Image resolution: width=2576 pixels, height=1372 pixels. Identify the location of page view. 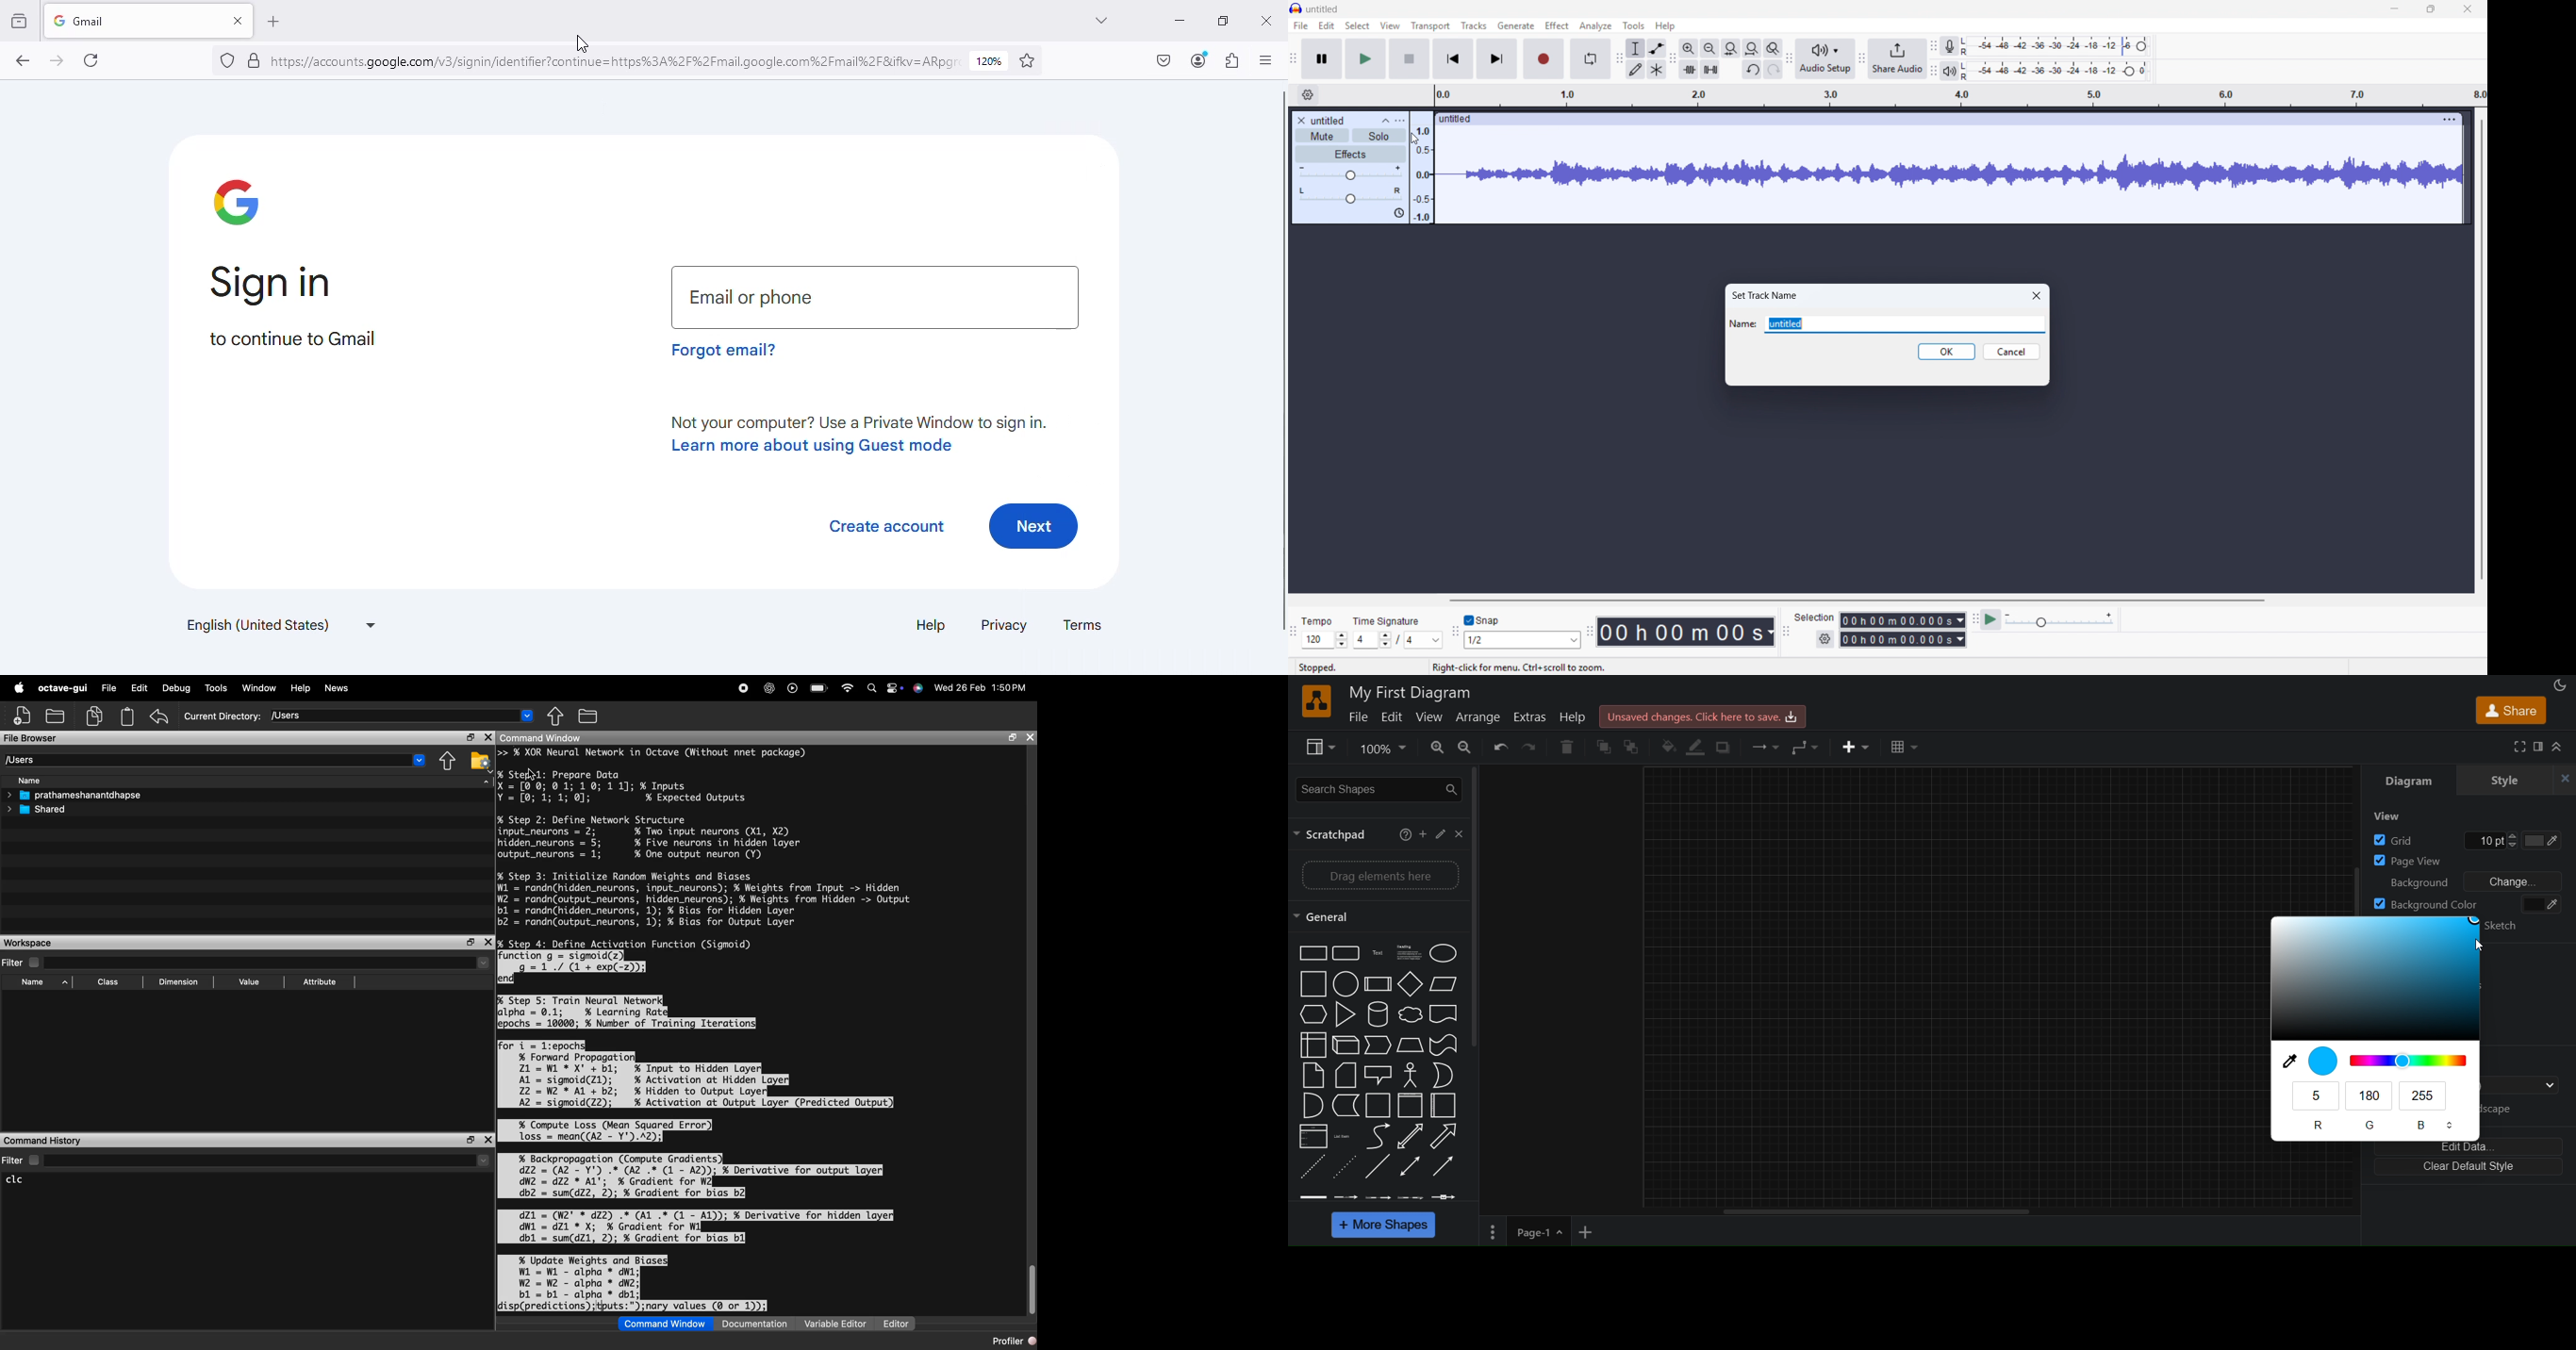
(2466, 859).